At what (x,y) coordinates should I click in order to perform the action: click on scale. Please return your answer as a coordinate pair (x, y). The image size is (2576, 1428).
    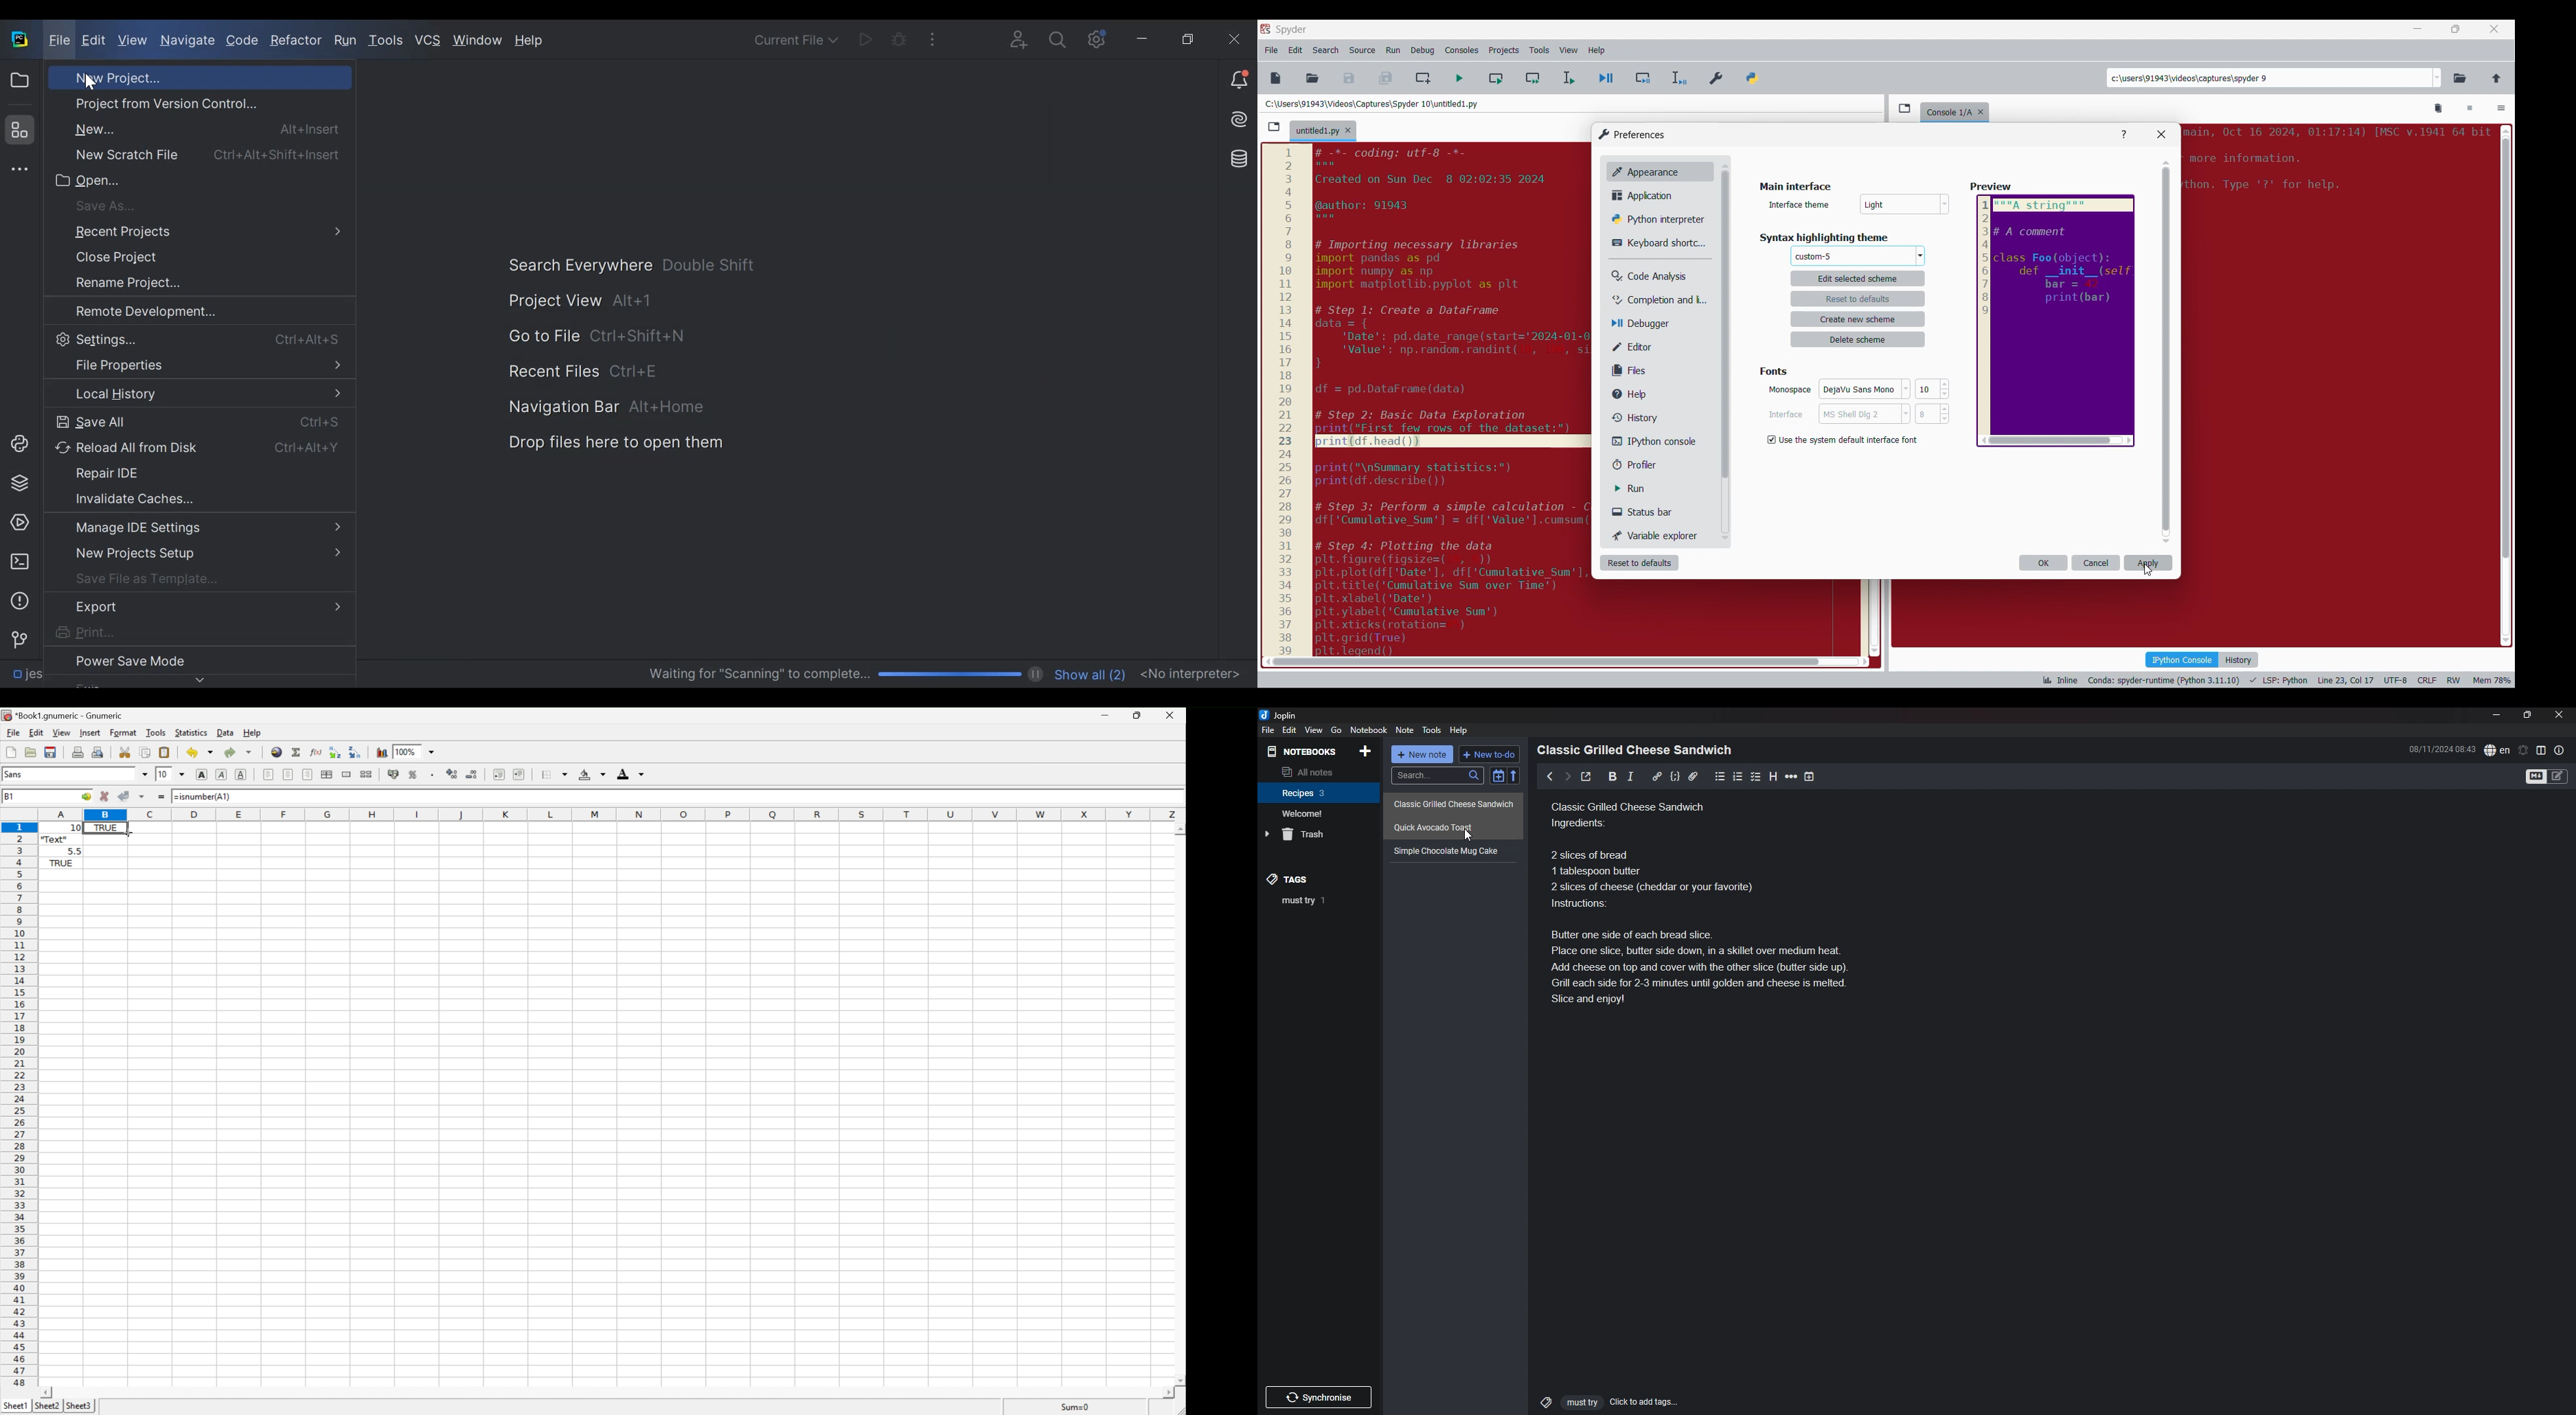
    Looking at the image, I should click on (1285, 400).